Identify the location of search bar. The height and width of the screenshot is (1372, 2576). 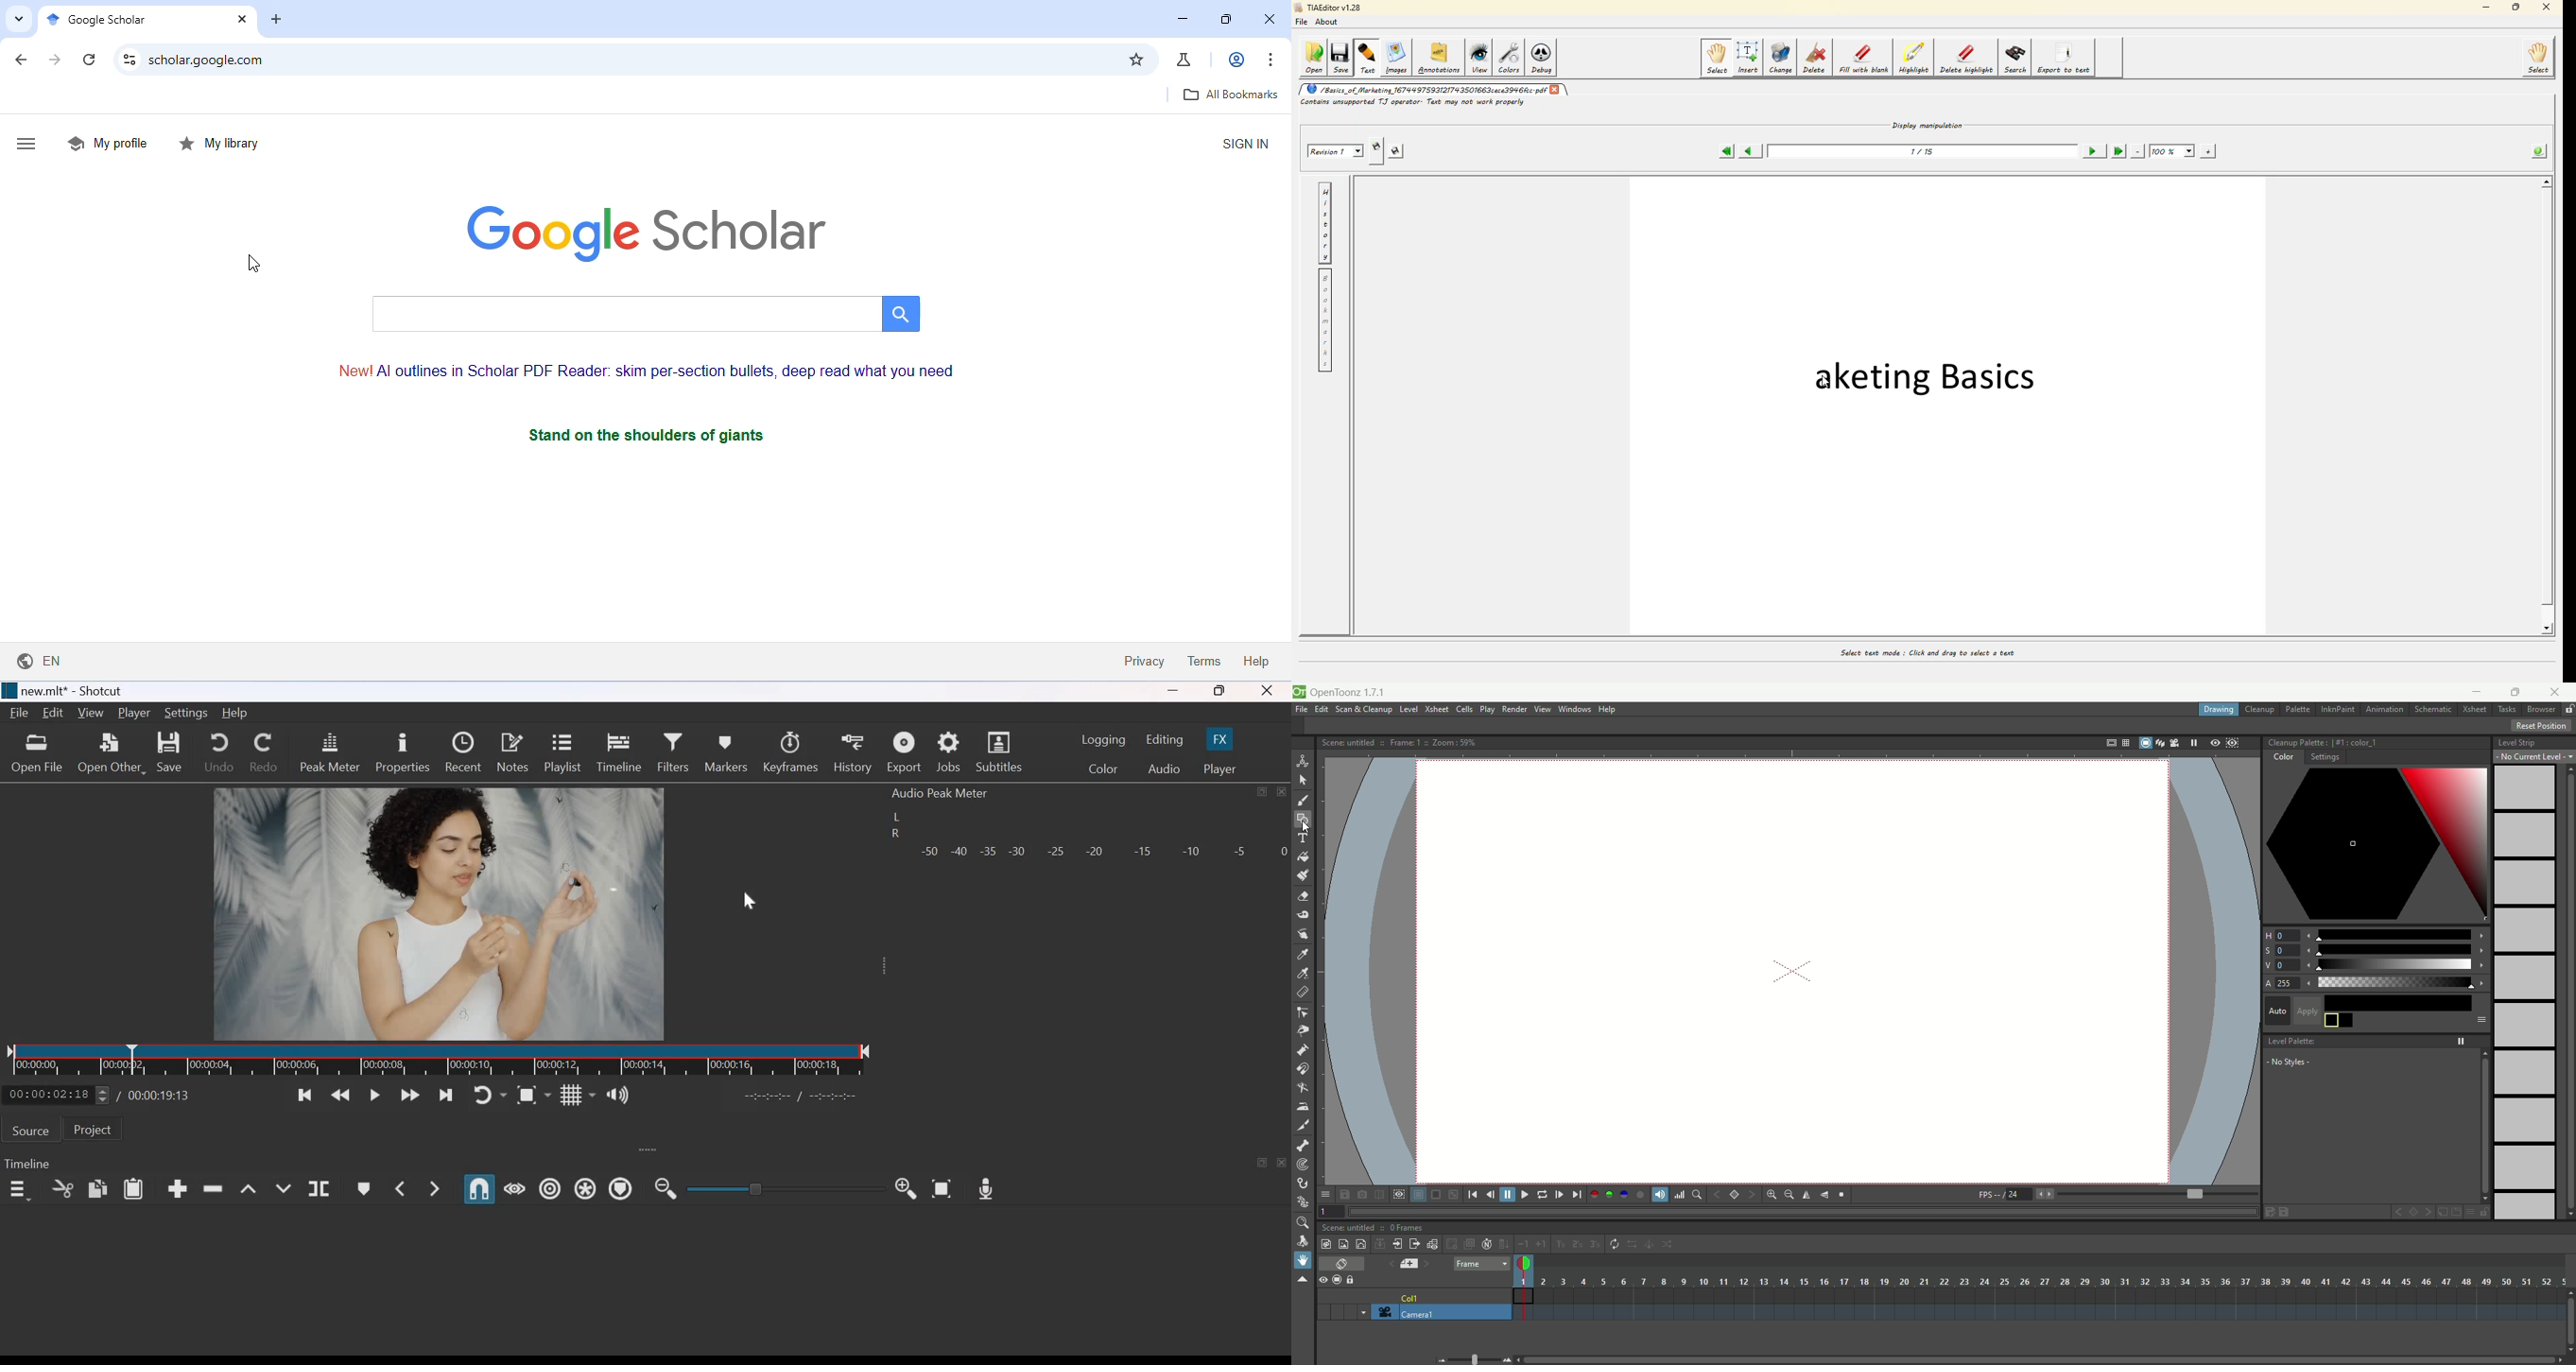
(641, 312).